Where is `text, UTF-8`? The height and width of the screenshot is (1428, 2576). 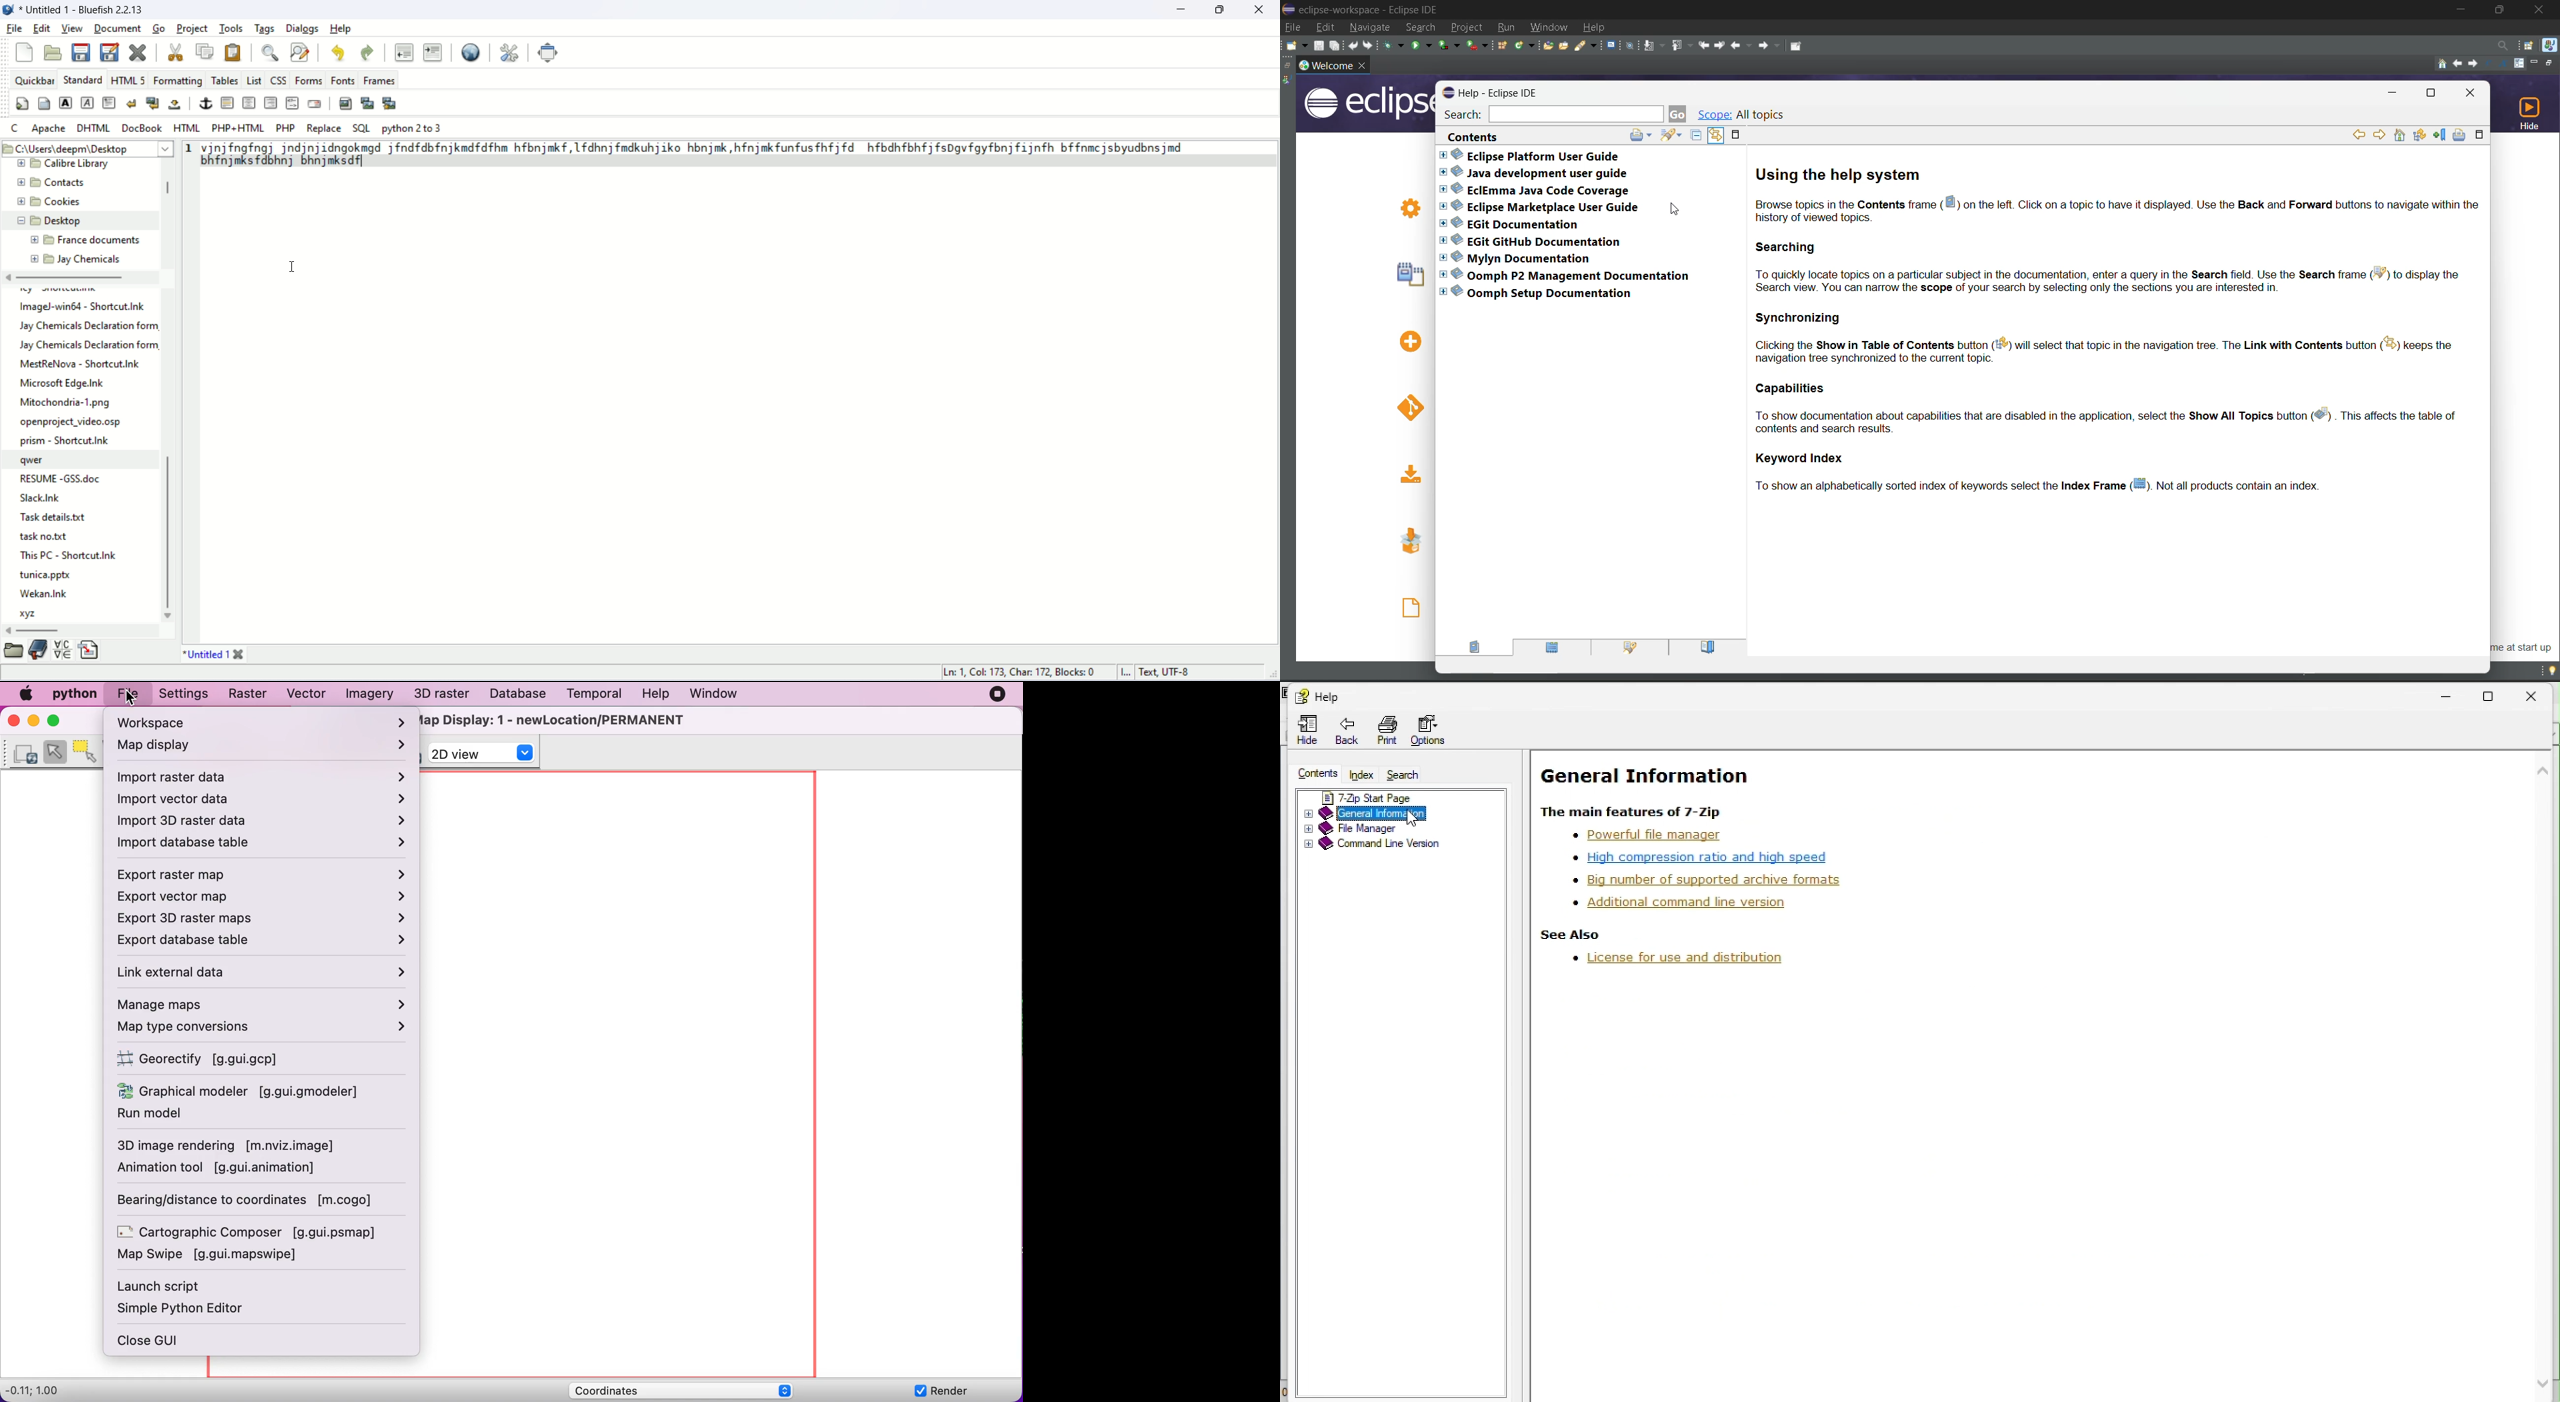 text, UTF-8 is located at coordinates (1173, 673).